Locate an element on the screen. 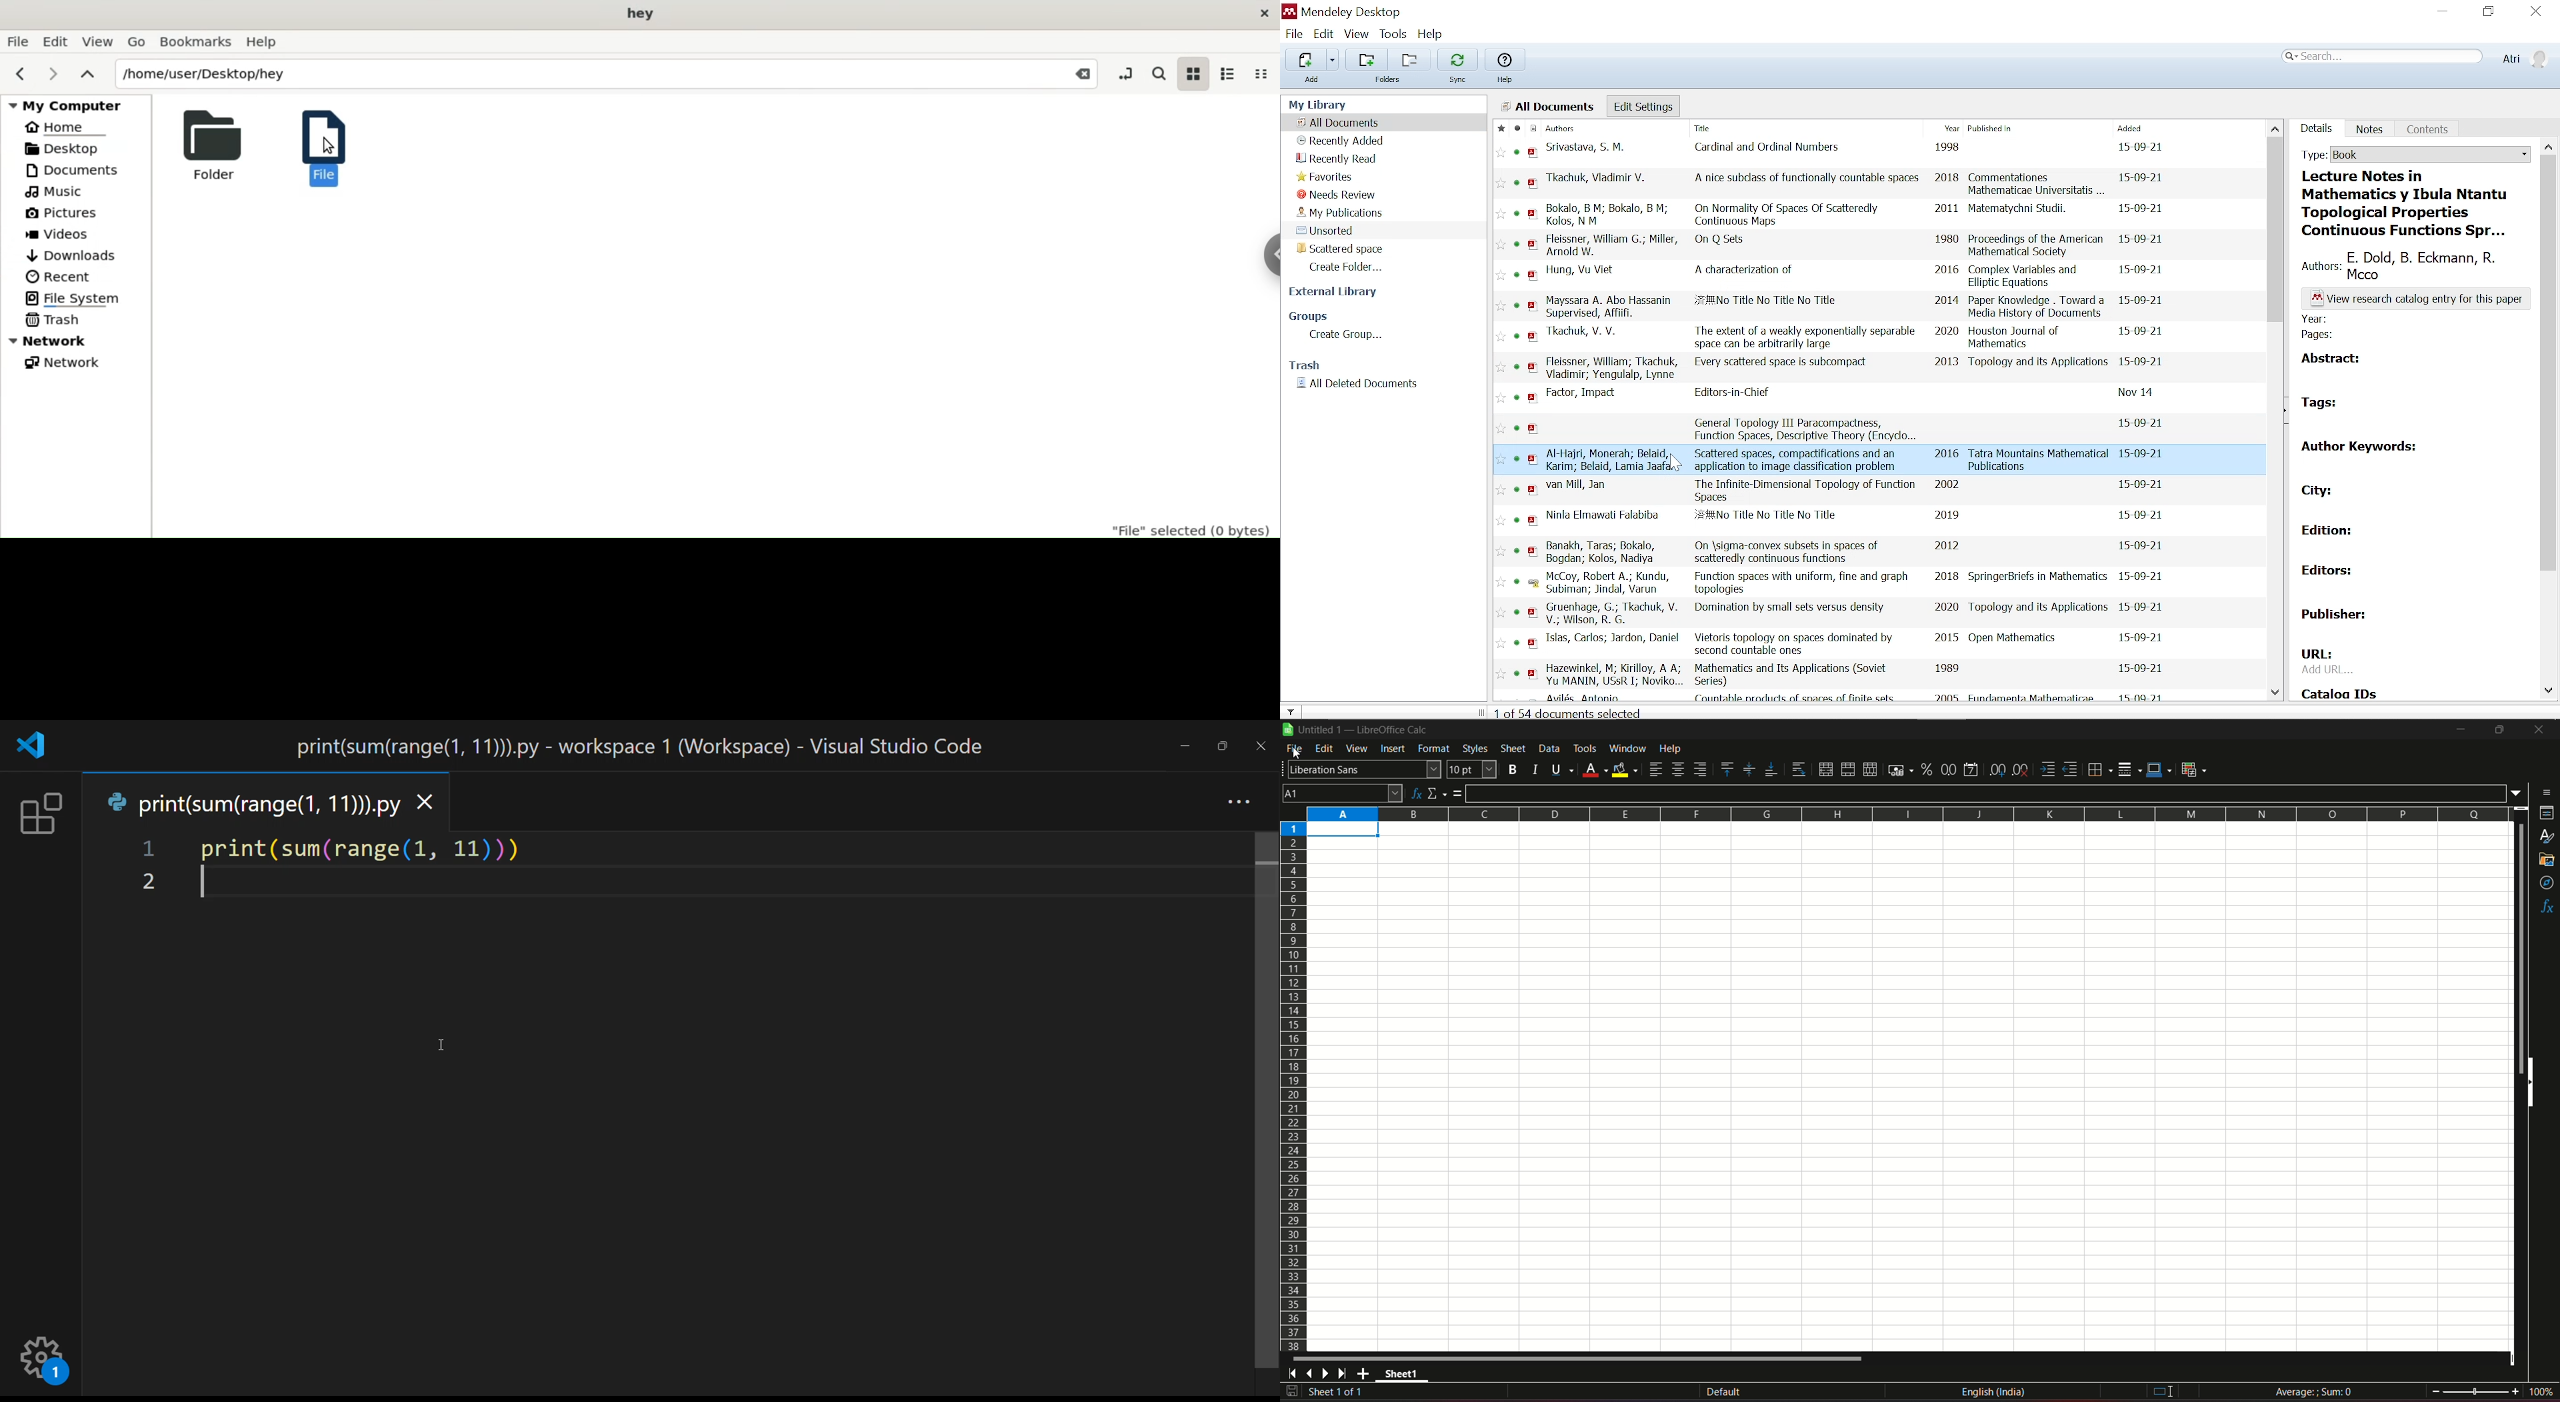  font styles is located at coordinates (1363, 770).